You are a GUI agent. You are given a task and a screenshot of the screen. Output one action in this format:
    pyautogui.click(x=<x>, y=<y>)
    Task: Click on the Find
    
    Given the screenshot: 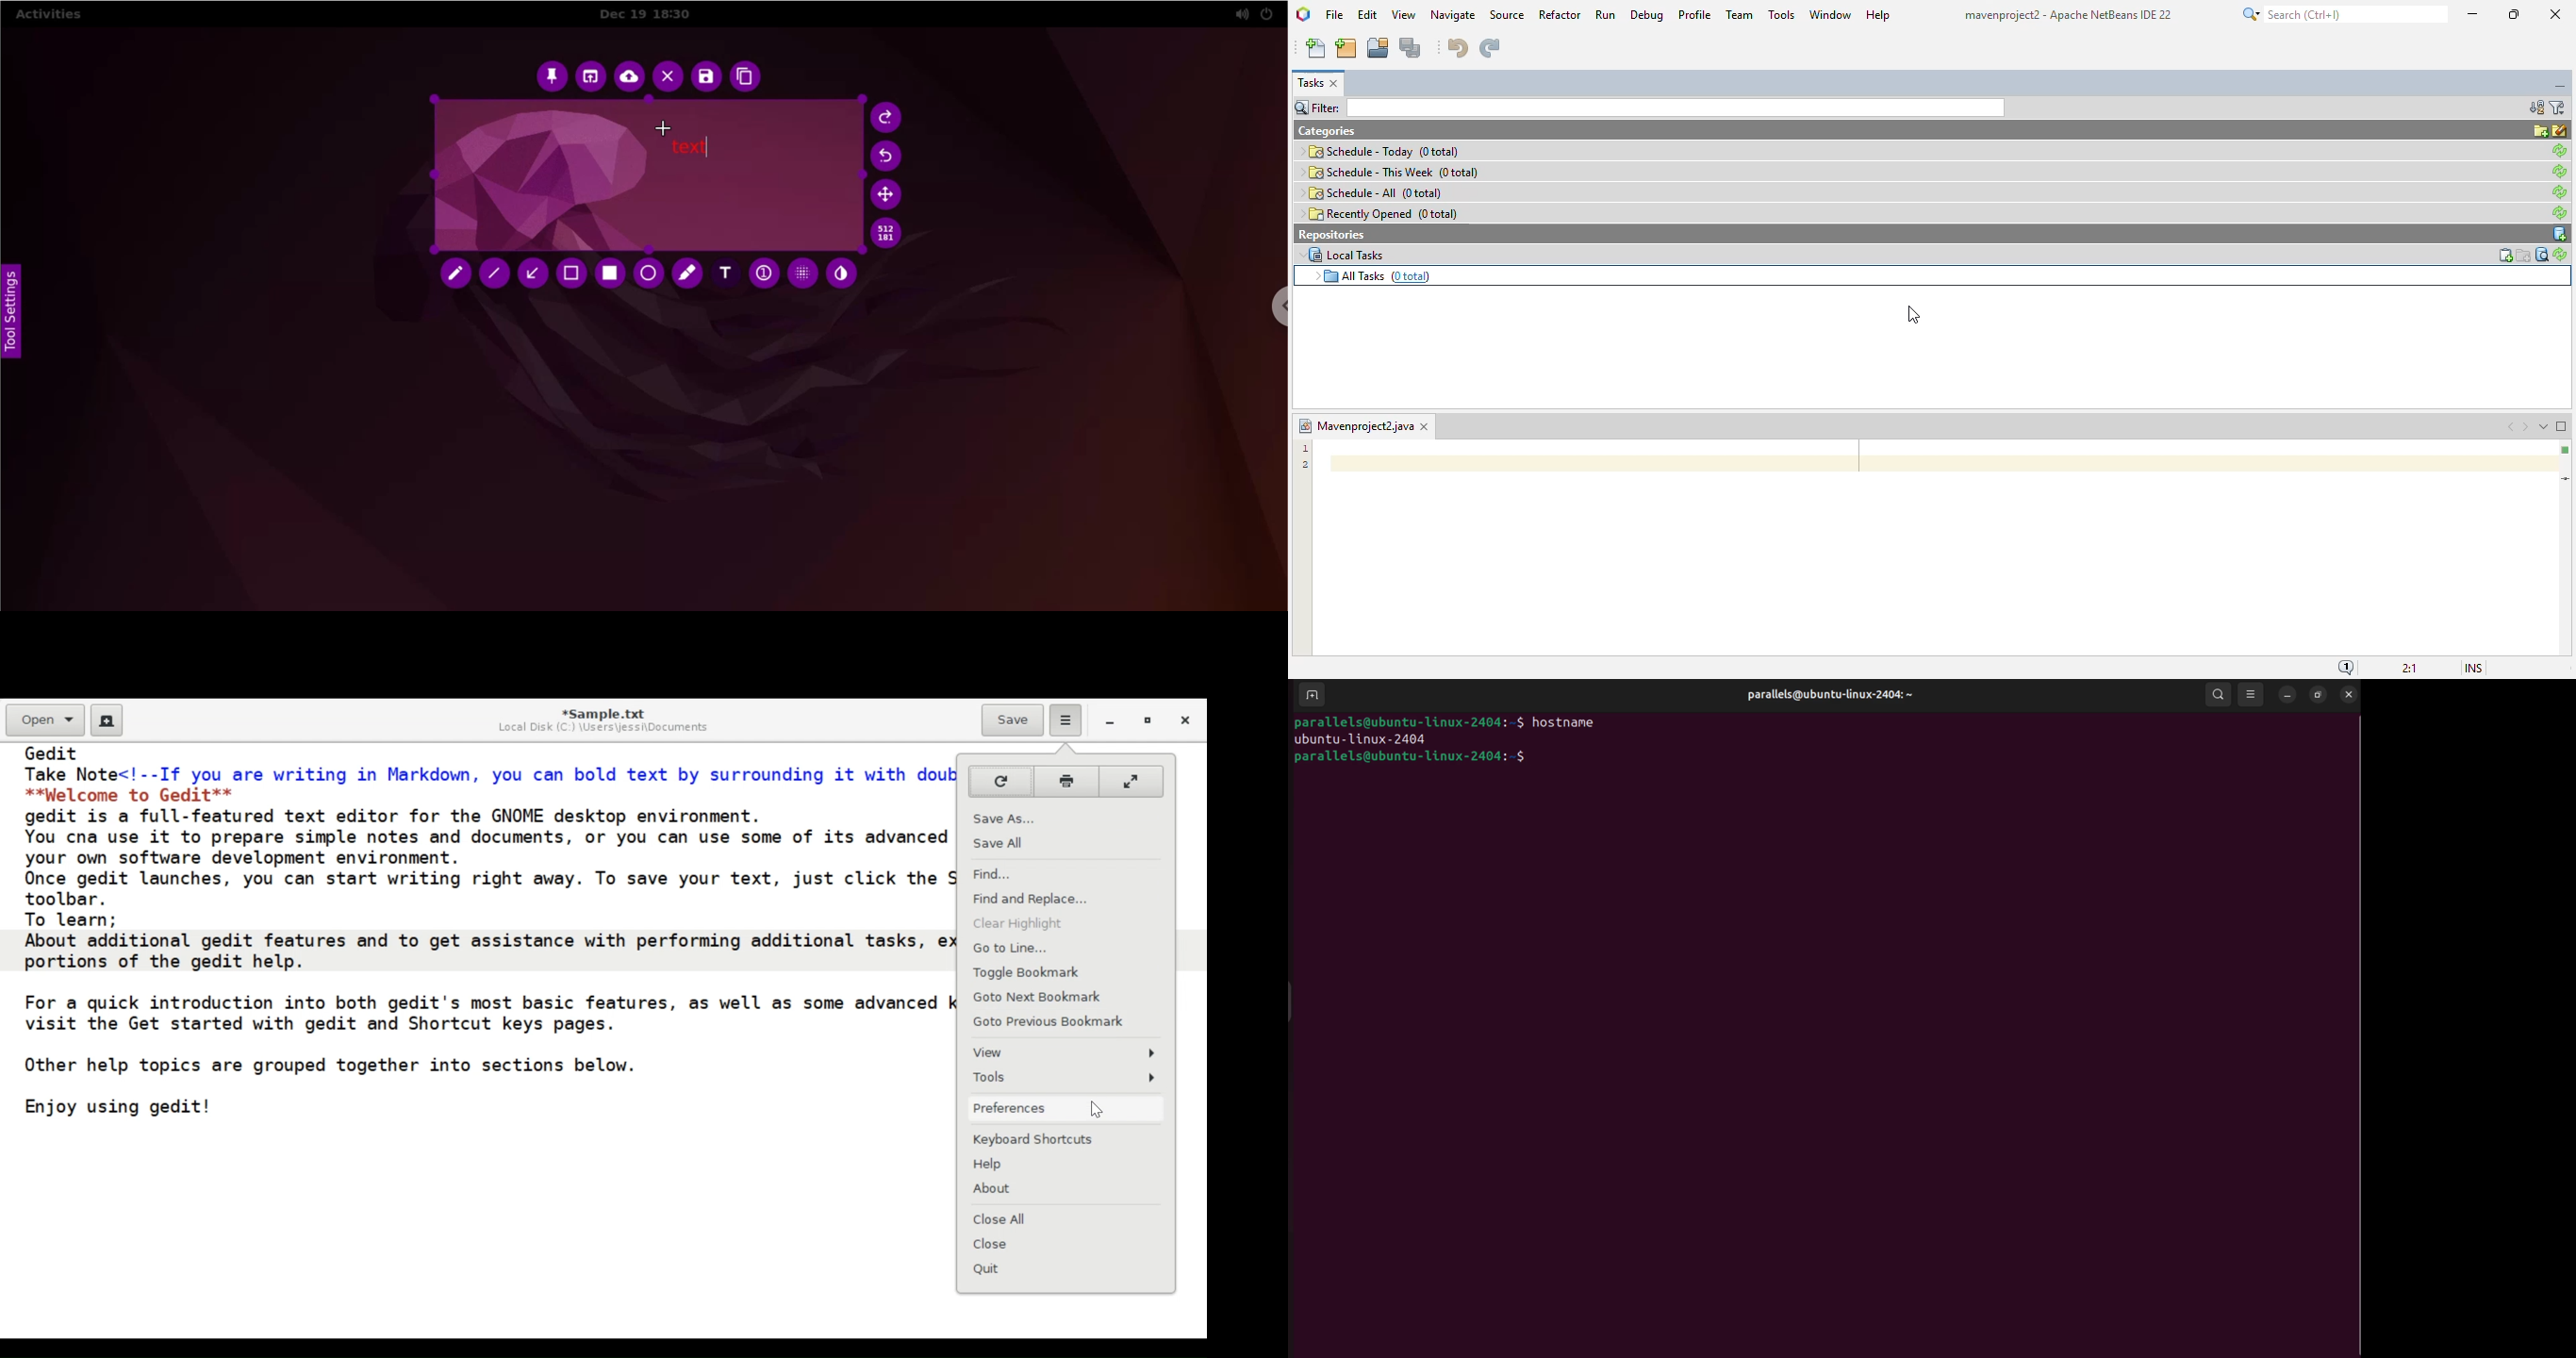 What is the action you would take?
    pyautogui.click(x=1064, y=873)
    